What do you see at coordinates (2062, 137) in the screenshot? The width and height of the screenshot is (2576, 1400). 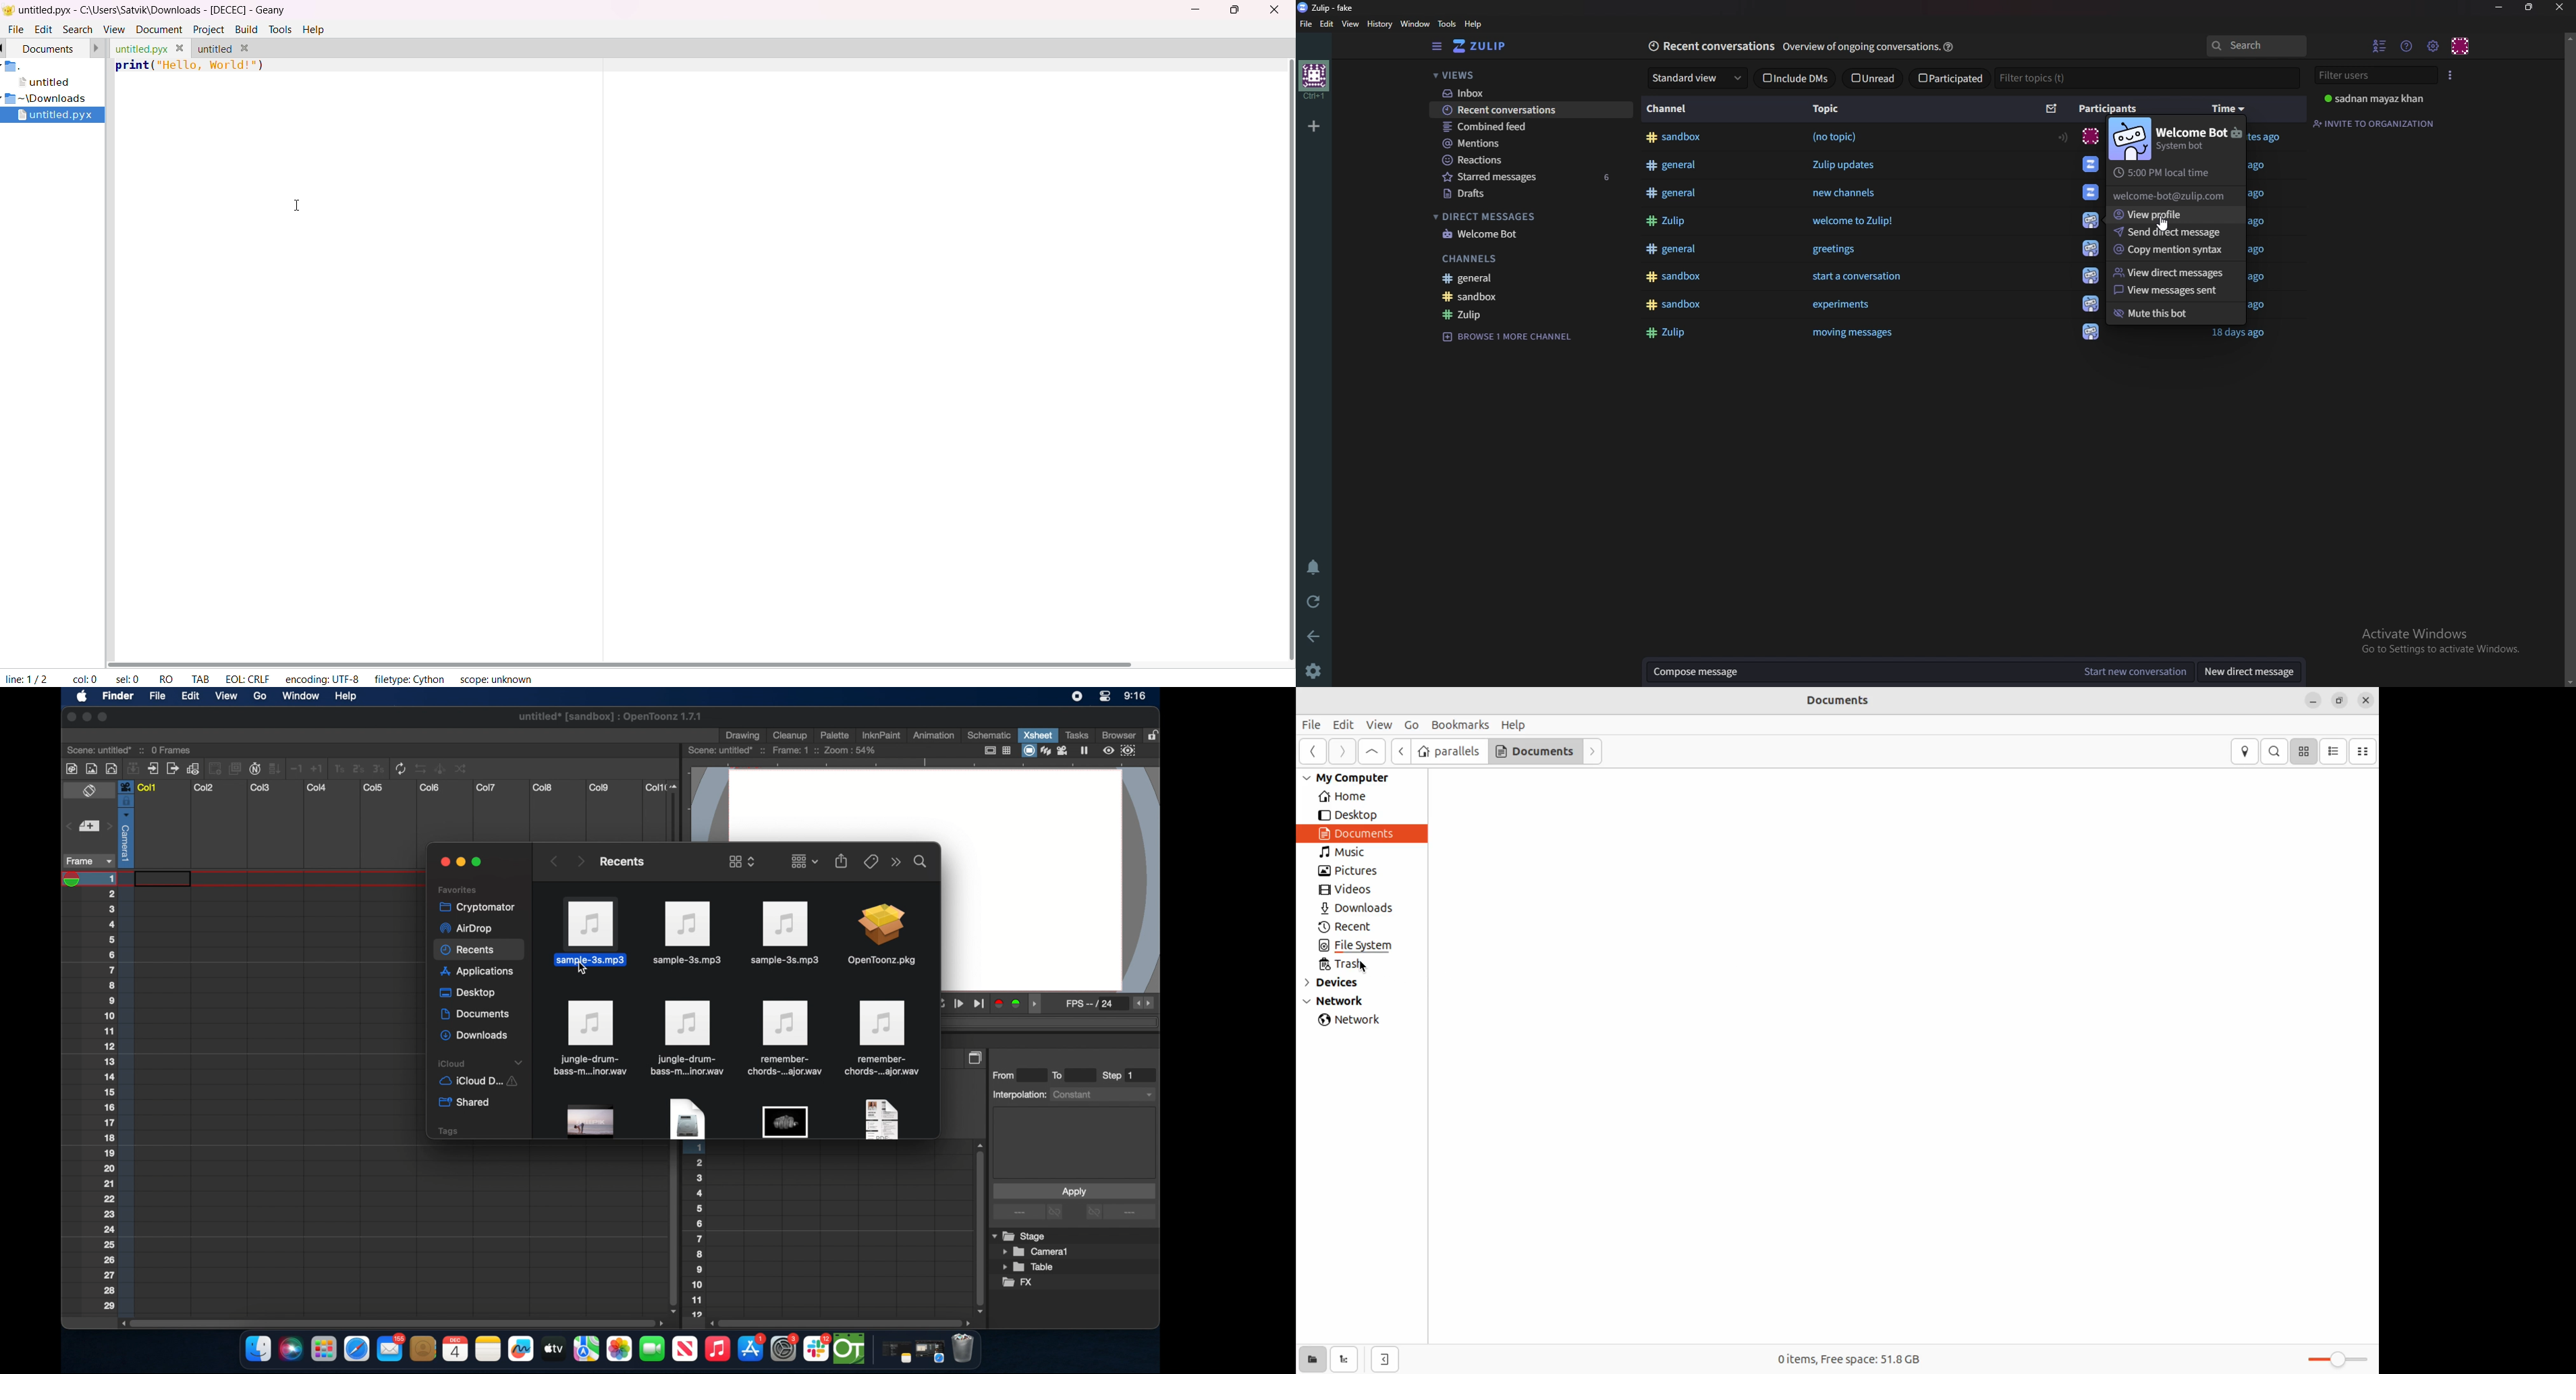 I see `Range` at bounding box center [2062, 137].